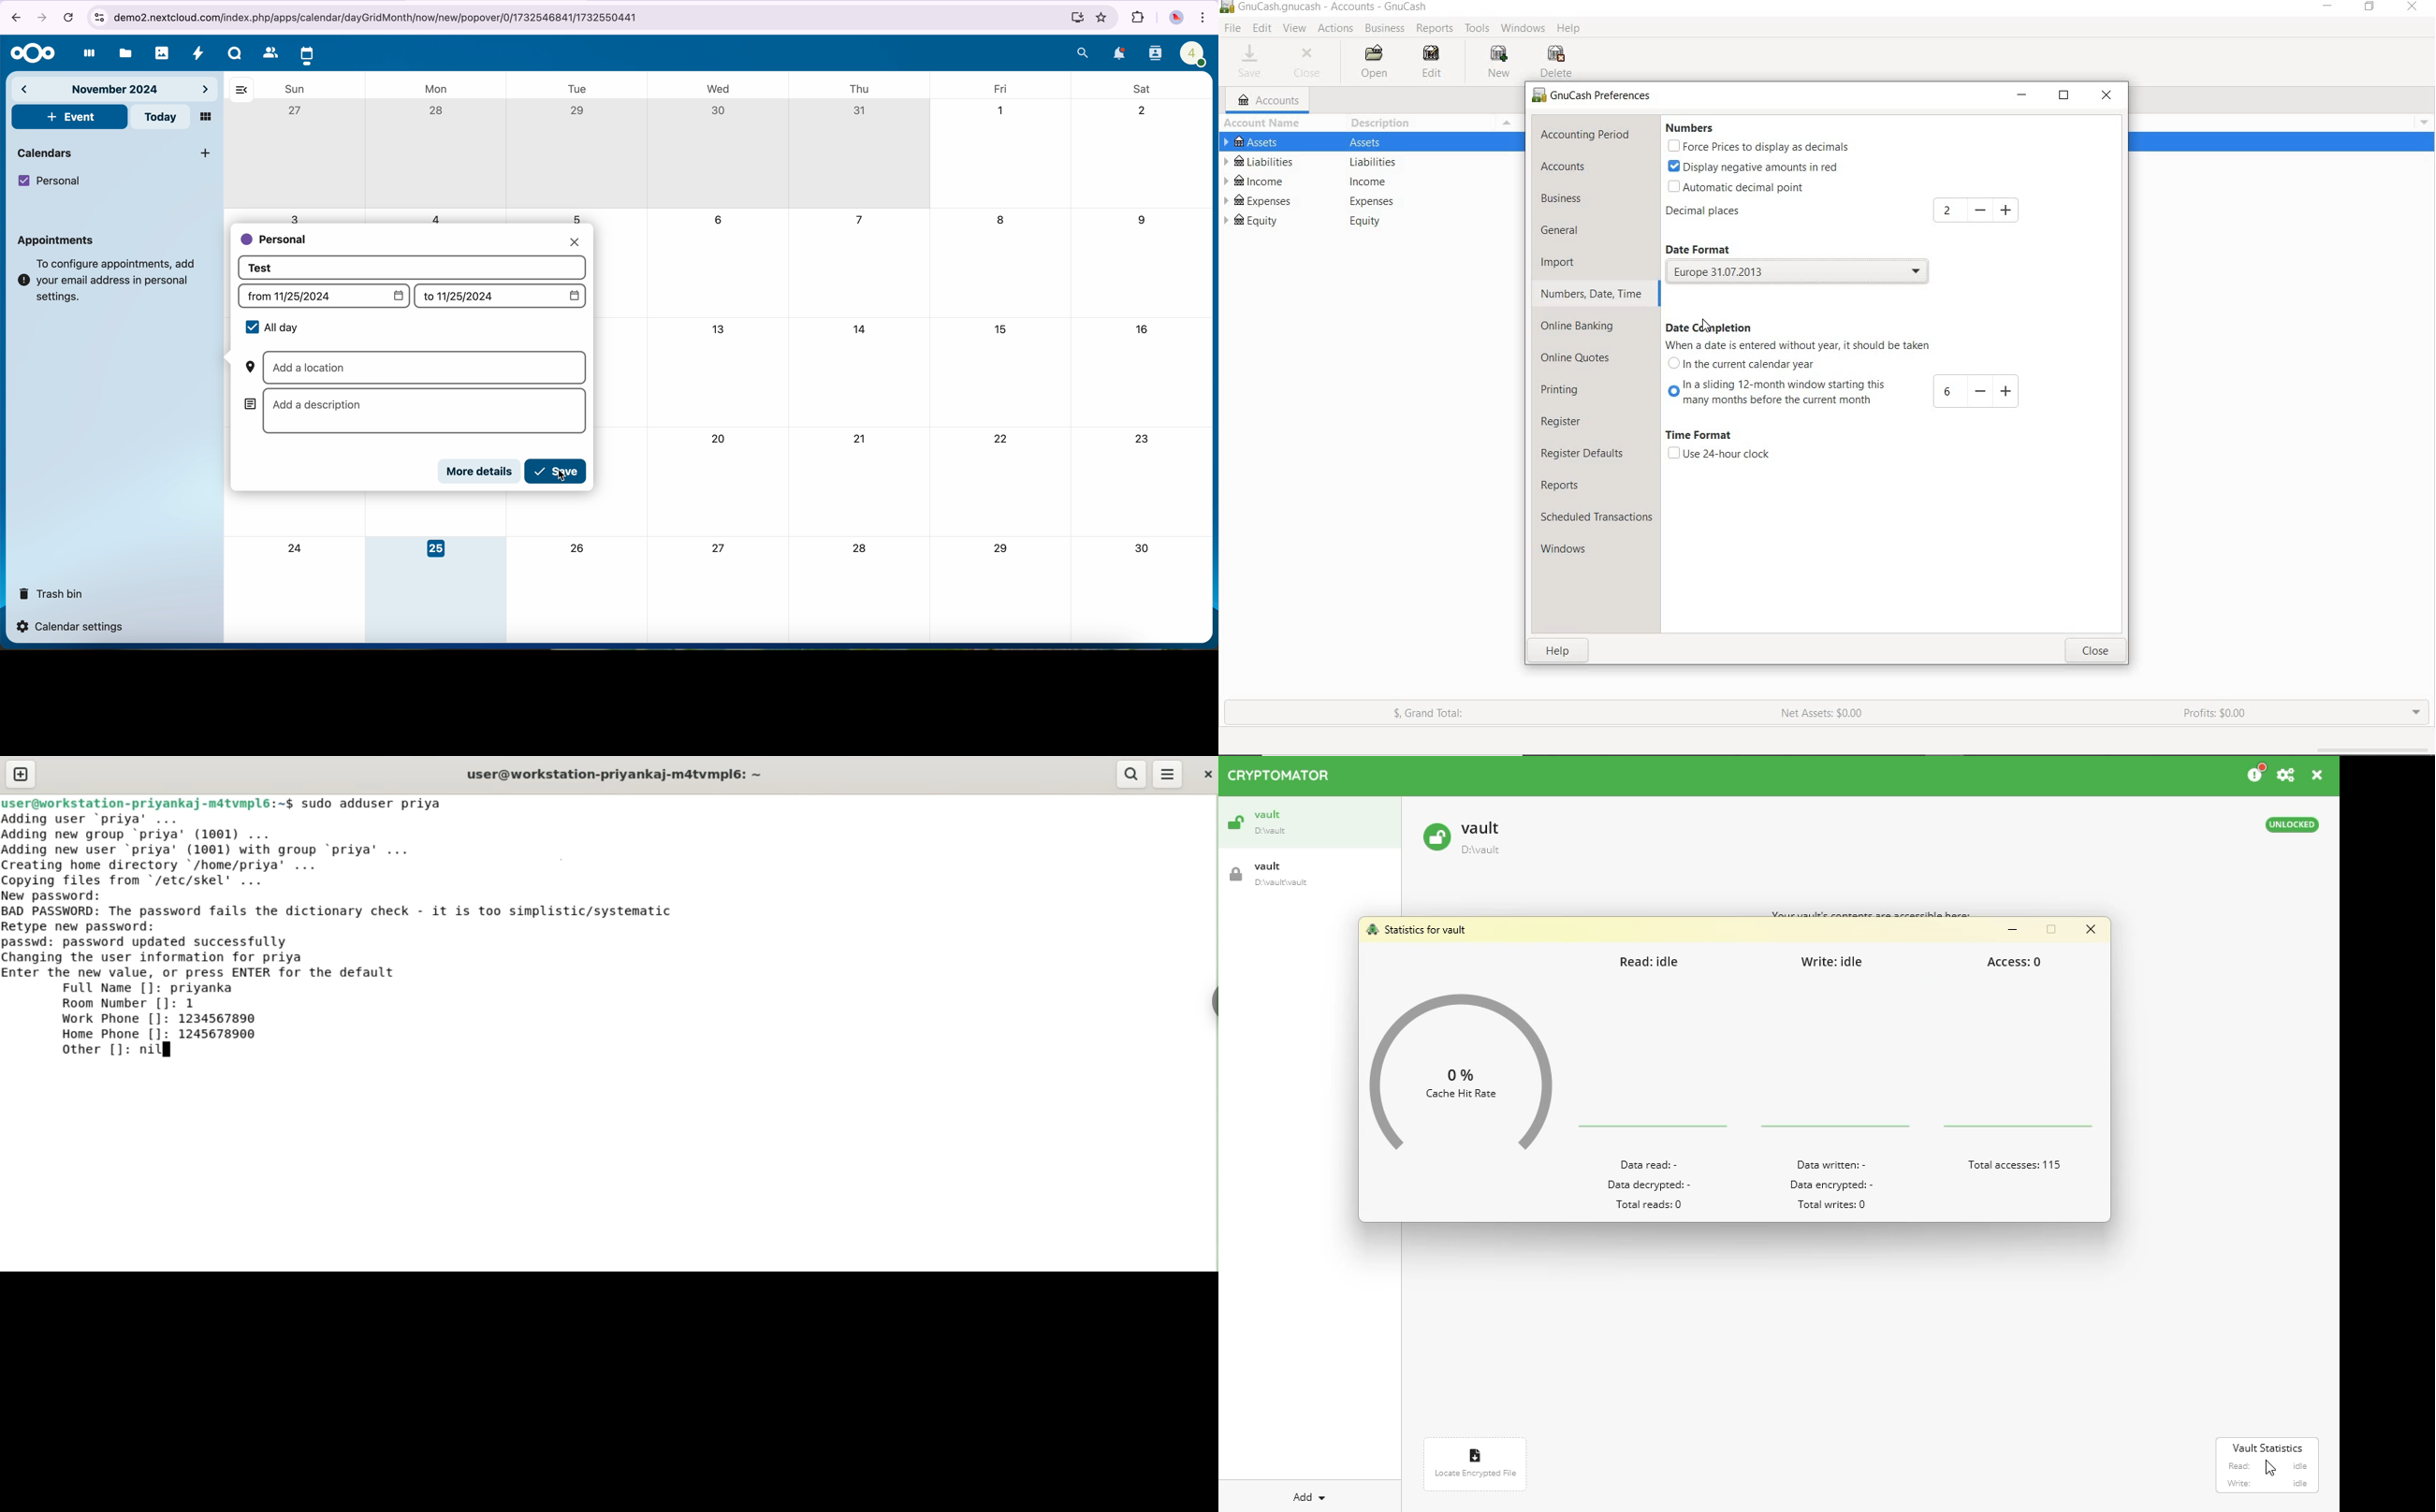 The height and width of the screenshot is (1512, 2436). What do you see at coordinates (1383, 122) in the screenshot?
I see `DESCRIPTION` at bounding box center [1383, 122].